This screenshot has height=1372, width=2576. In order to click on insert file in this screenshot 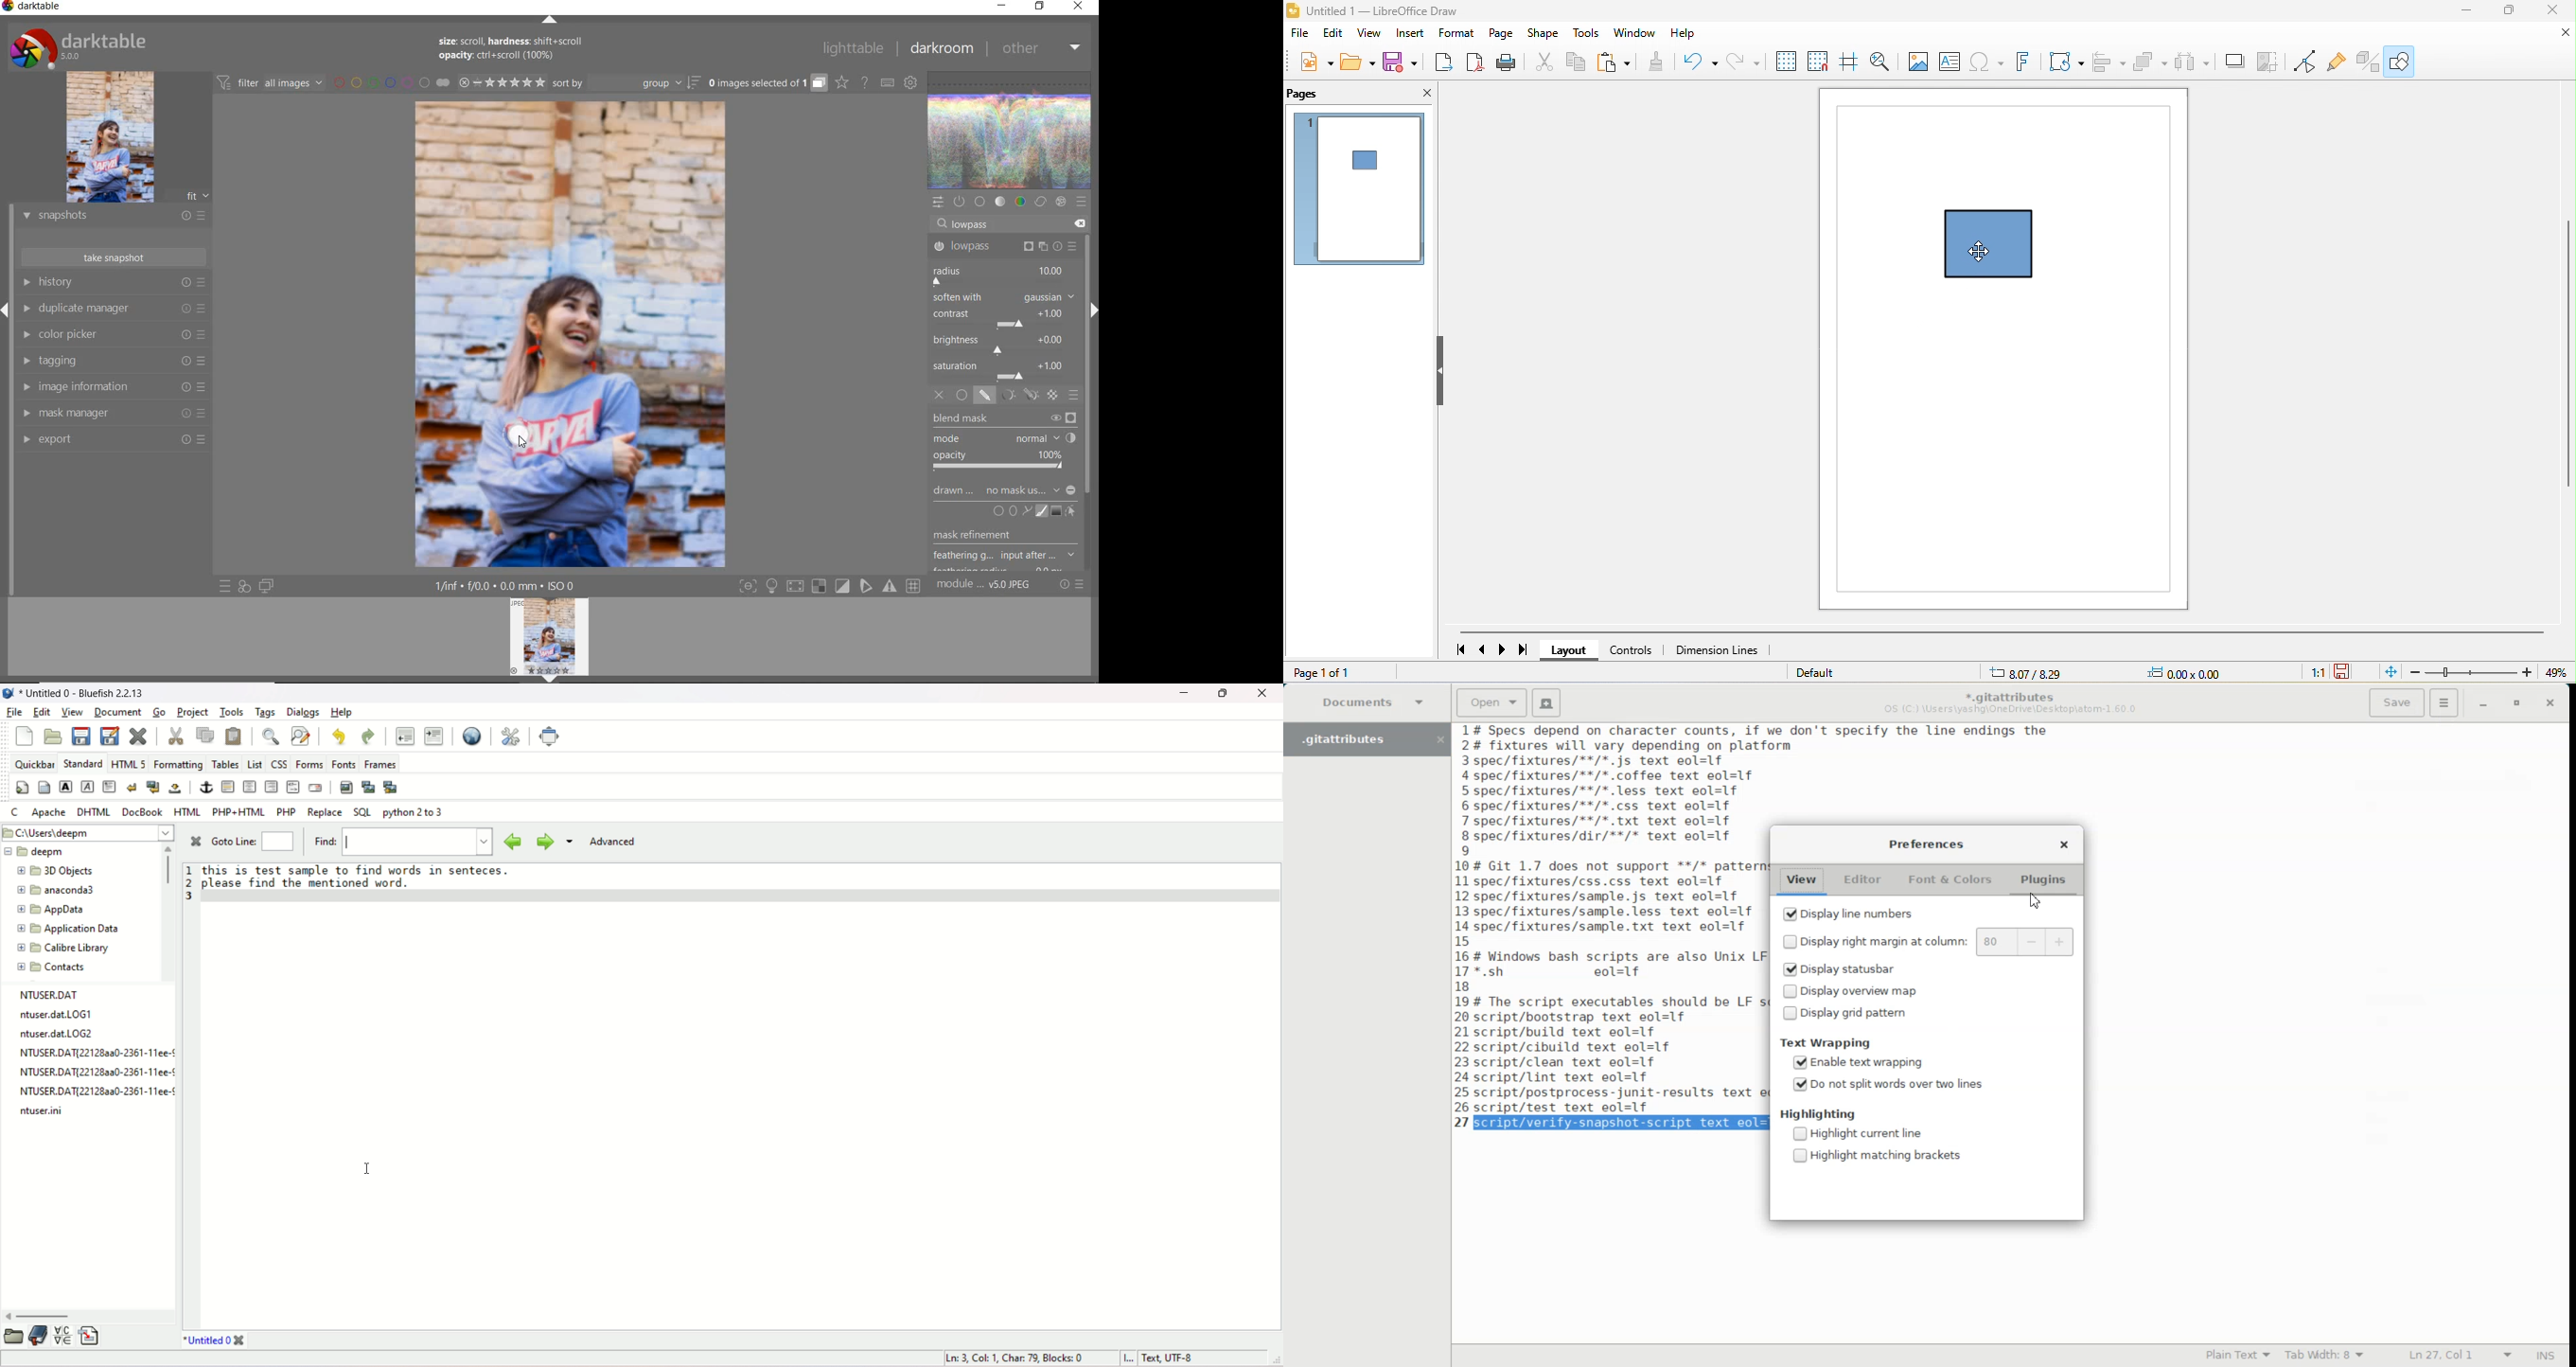, I will do `click(91, 1337)`.